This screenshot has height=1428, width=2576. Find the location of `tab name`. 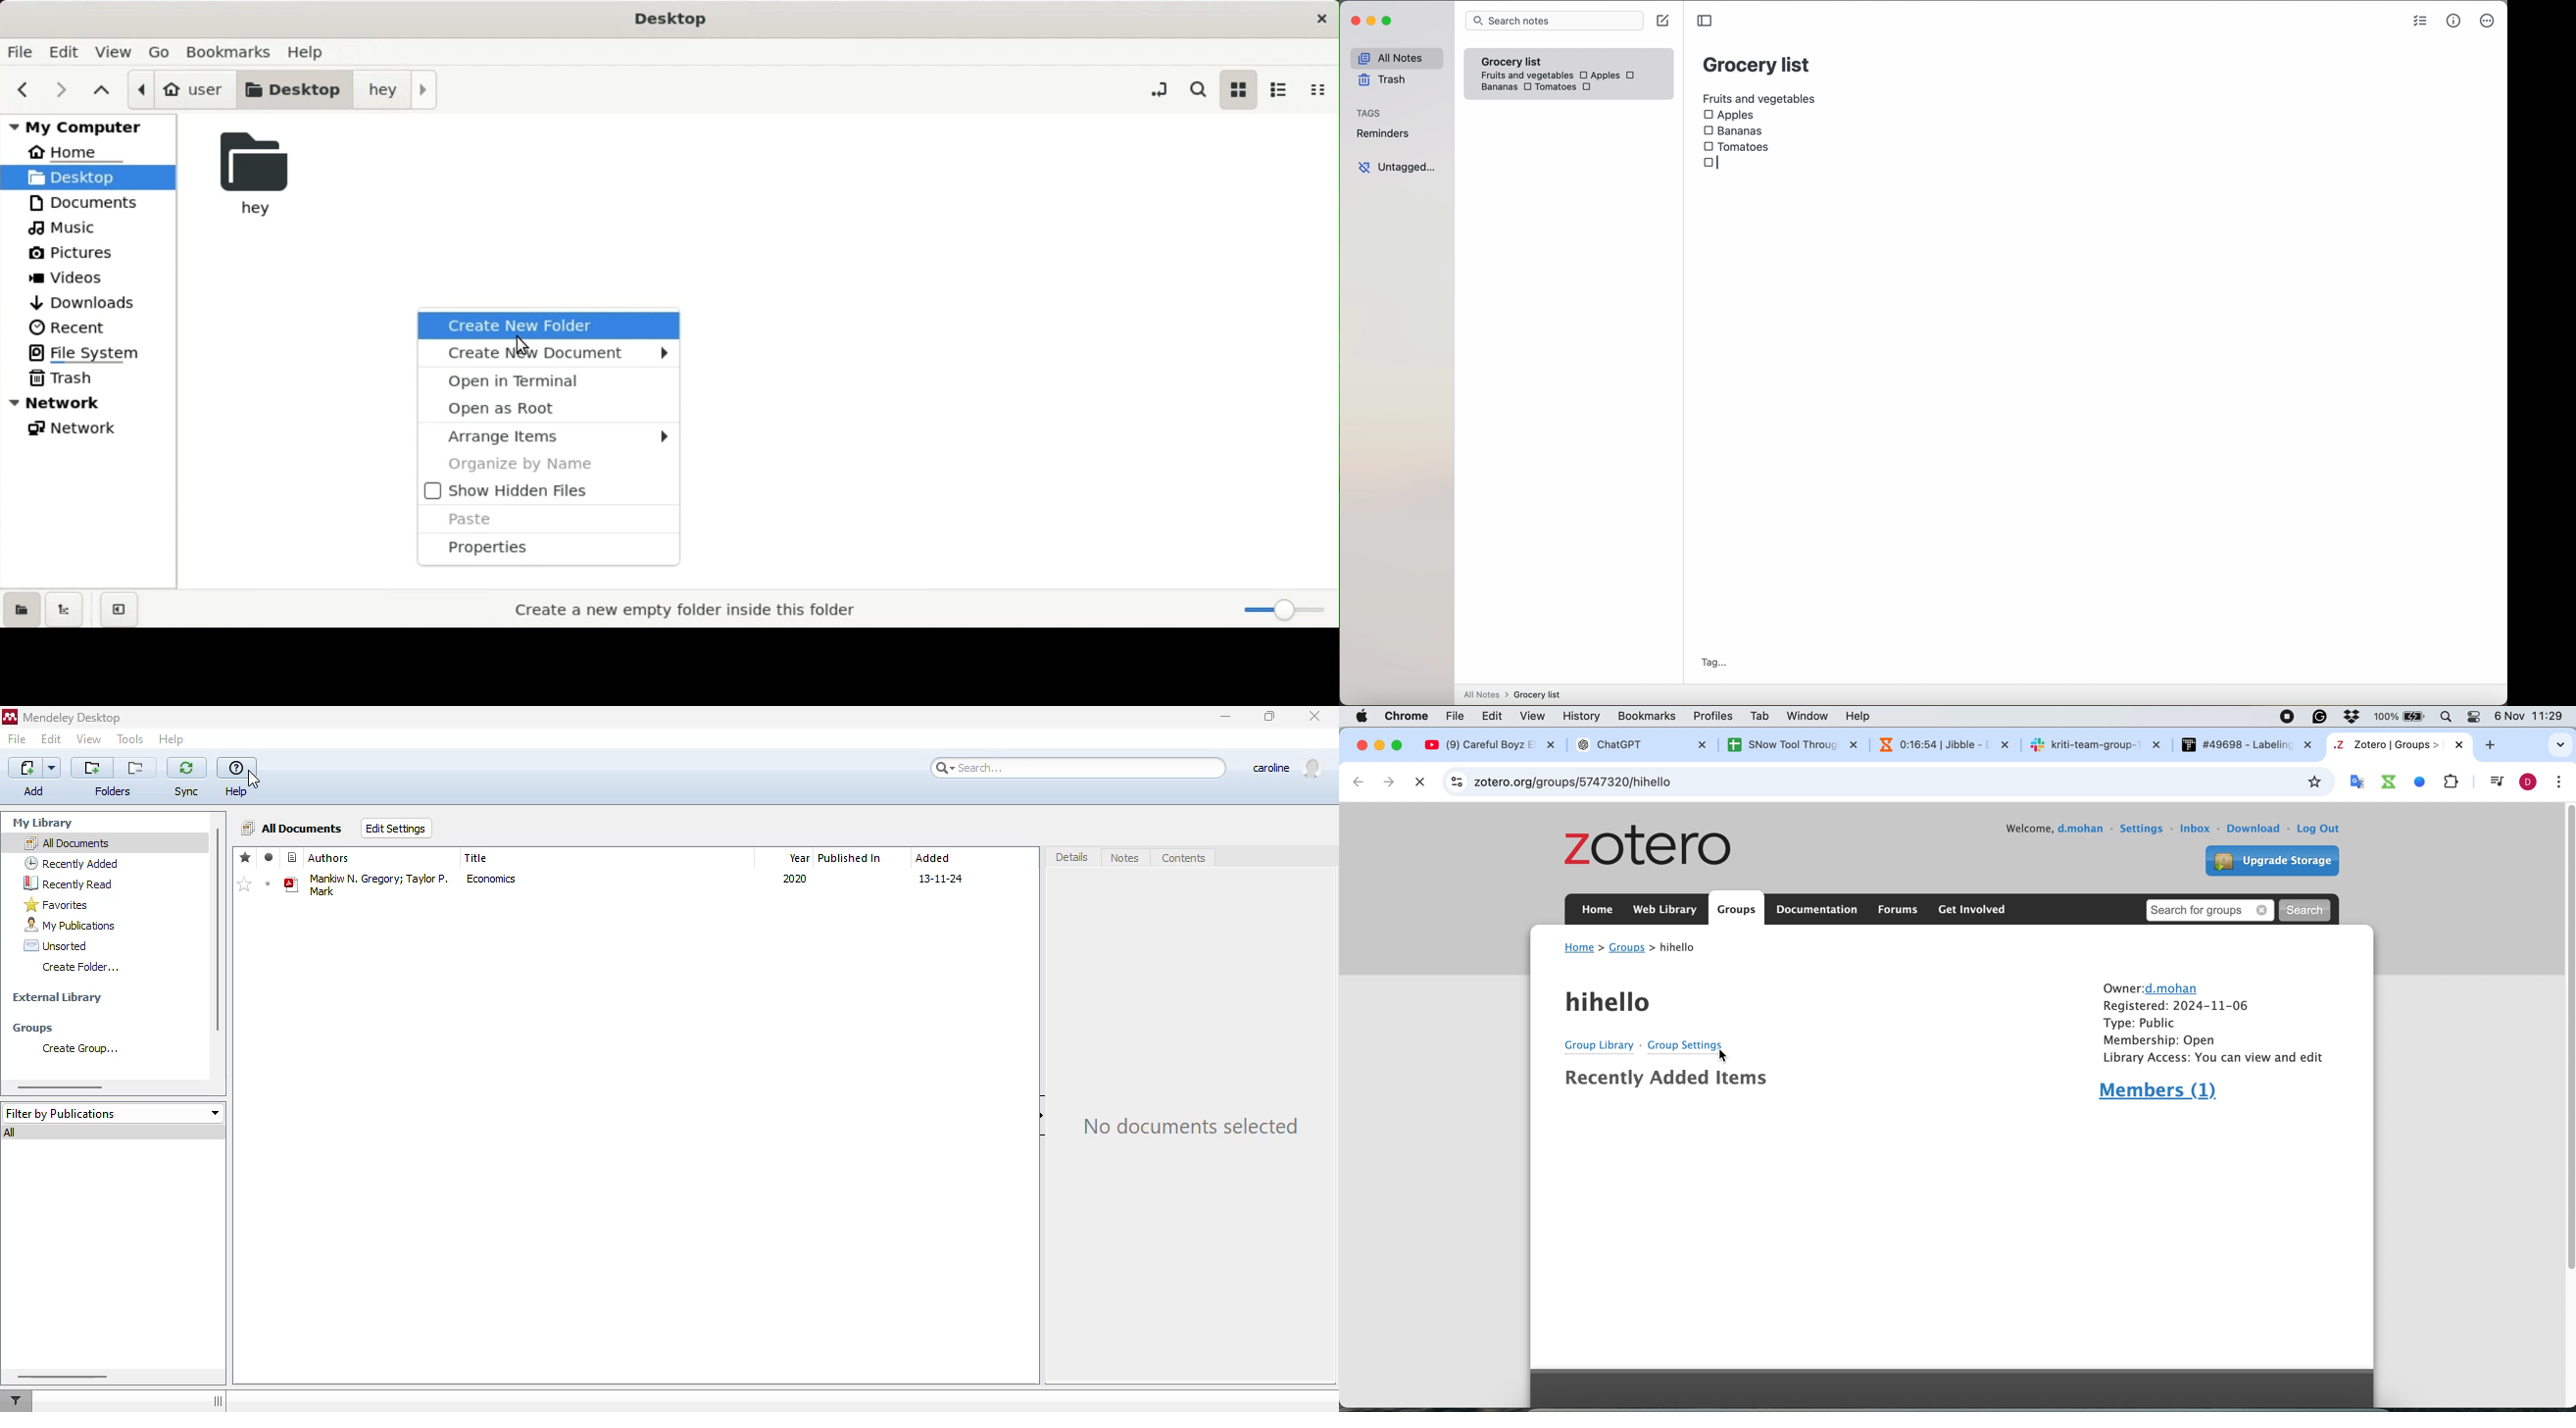

tab name is located at coordinates (2398, 745).